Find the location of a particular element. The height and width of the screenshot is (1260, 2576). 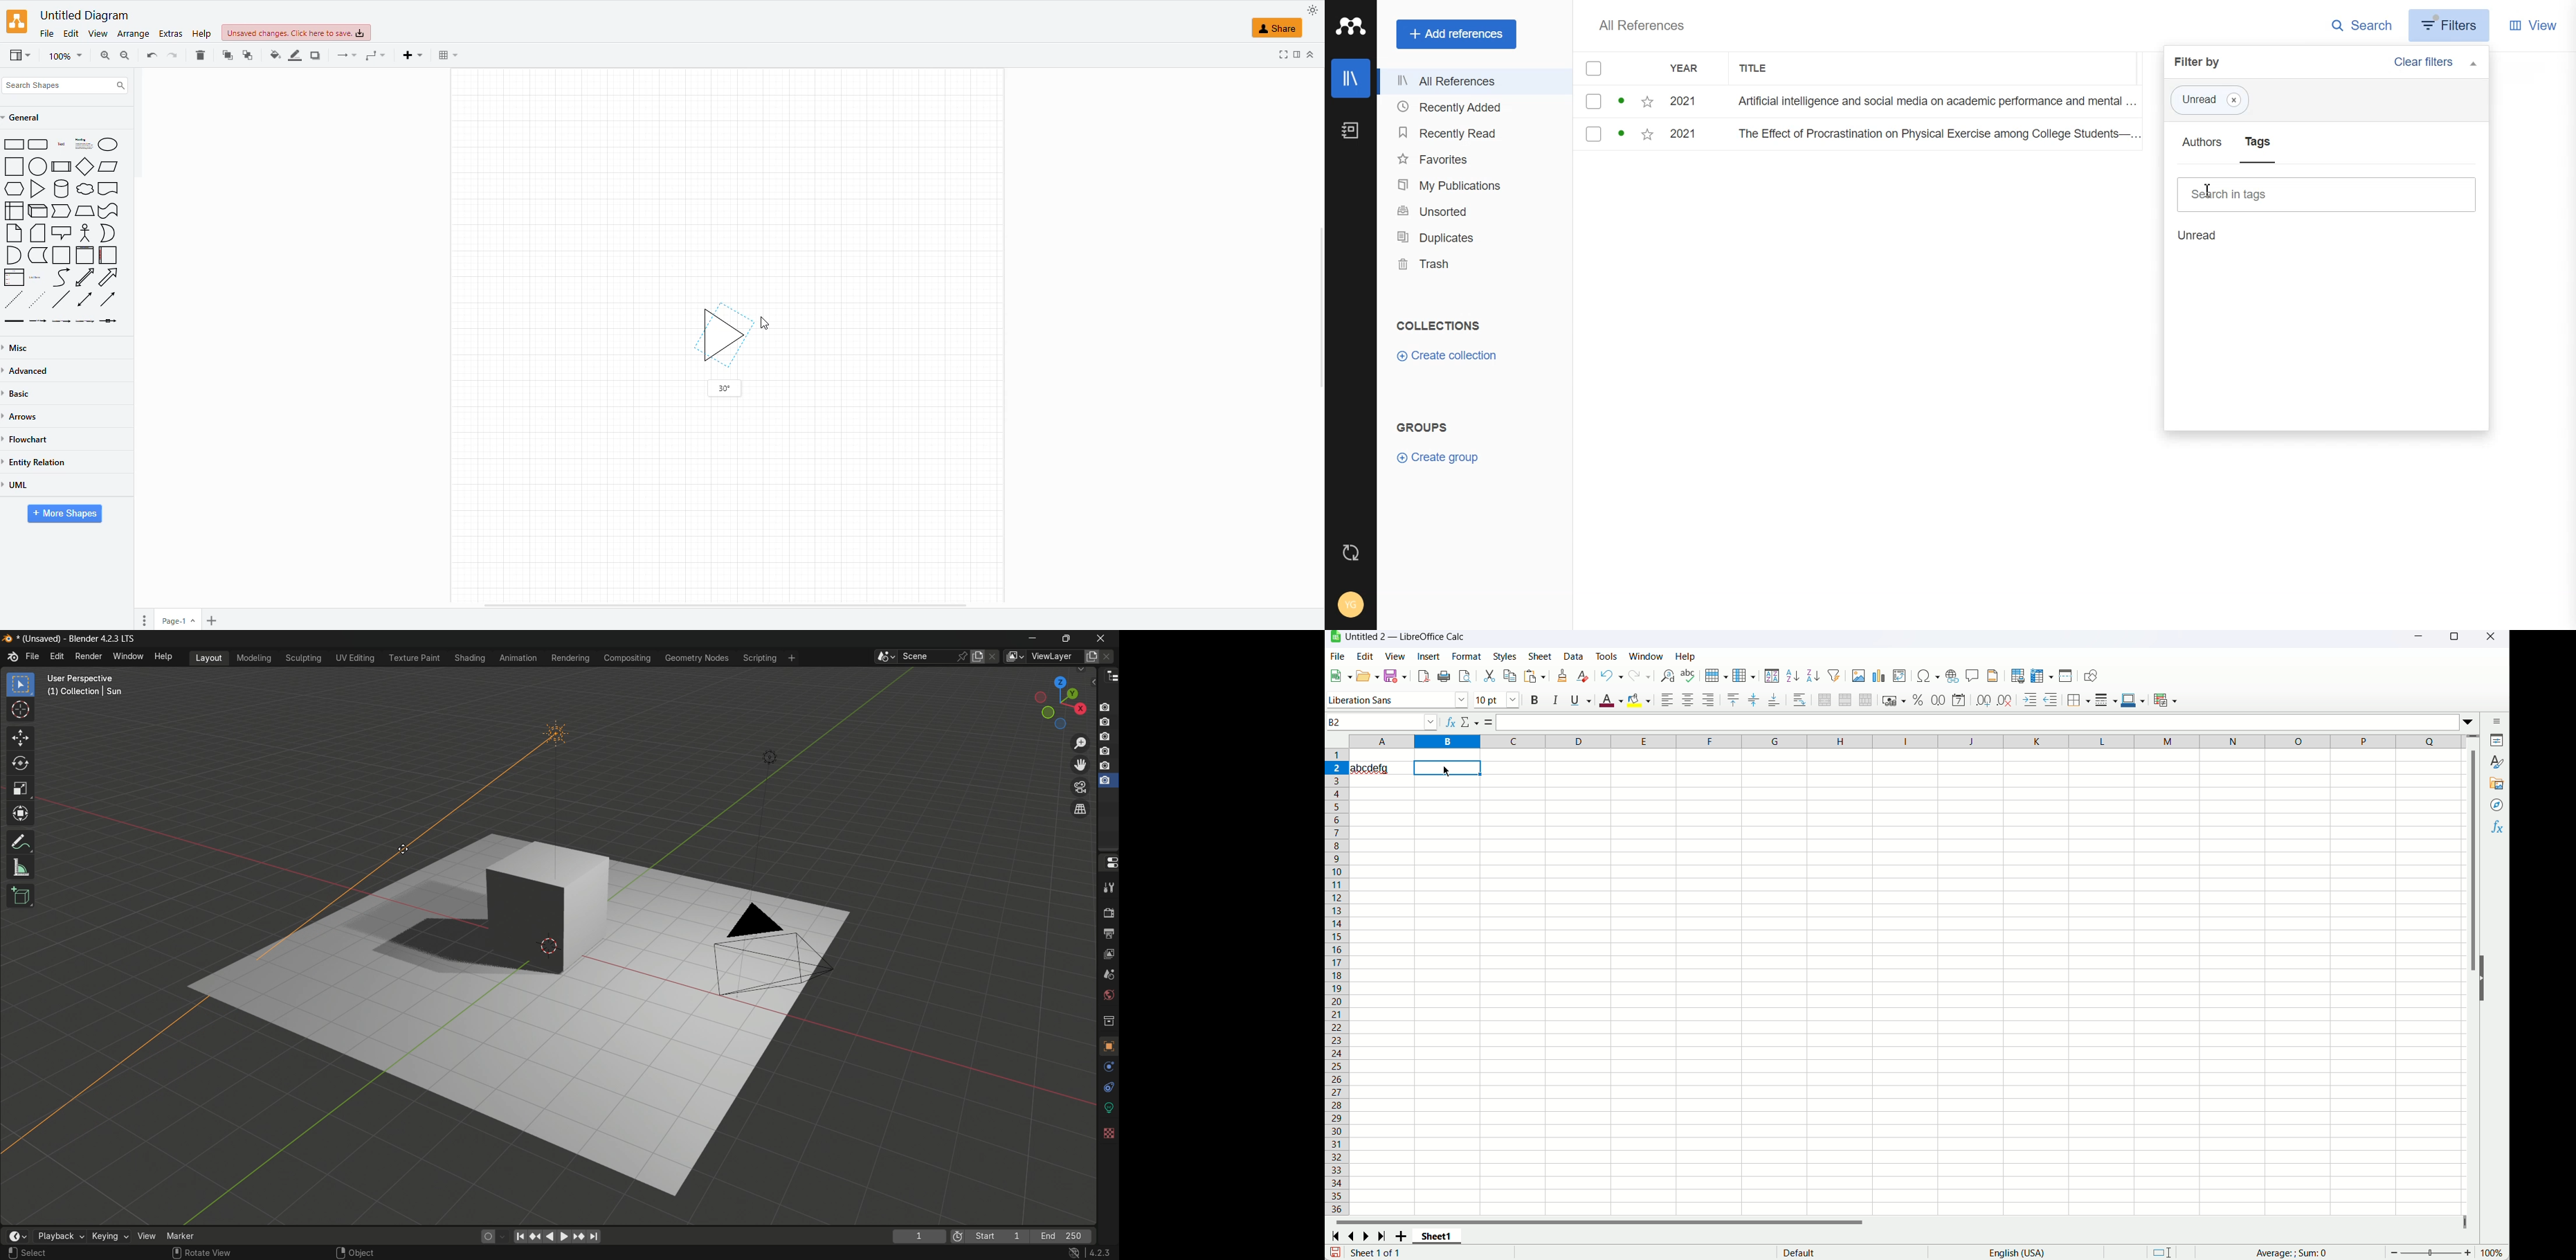

File Icon is located at coordinates (15, 233).